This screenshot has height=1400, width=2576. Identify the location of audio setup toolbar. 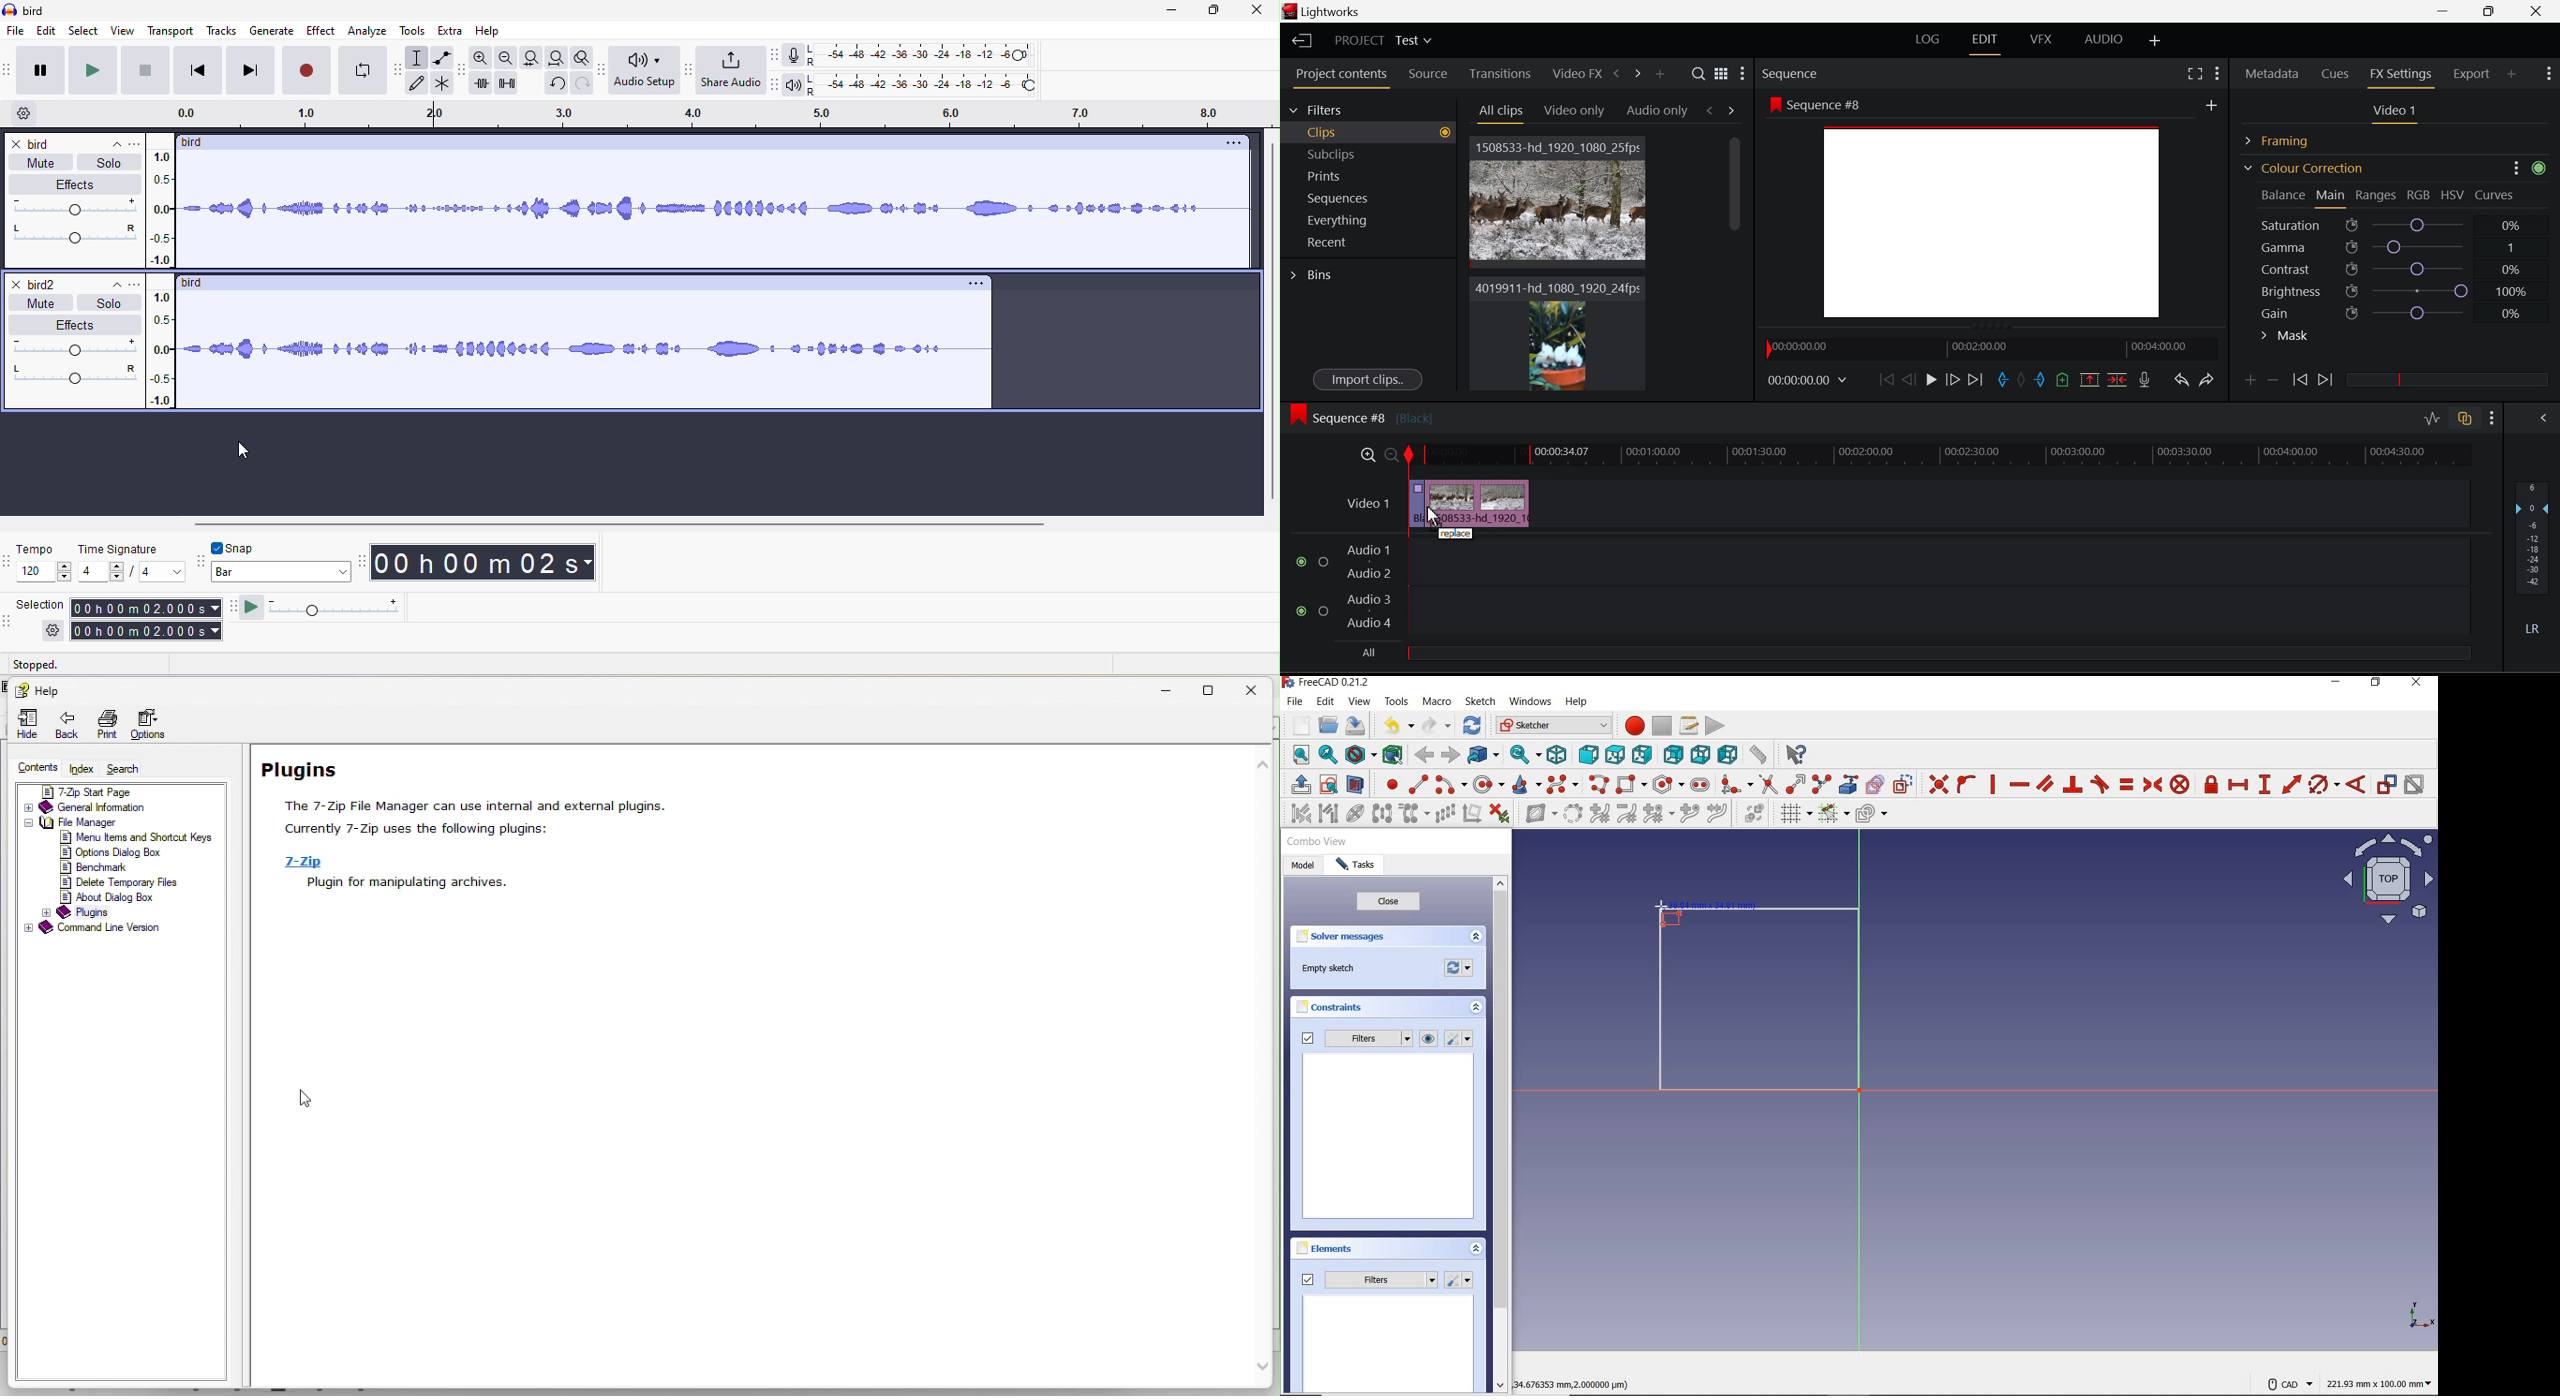
(646, 69).